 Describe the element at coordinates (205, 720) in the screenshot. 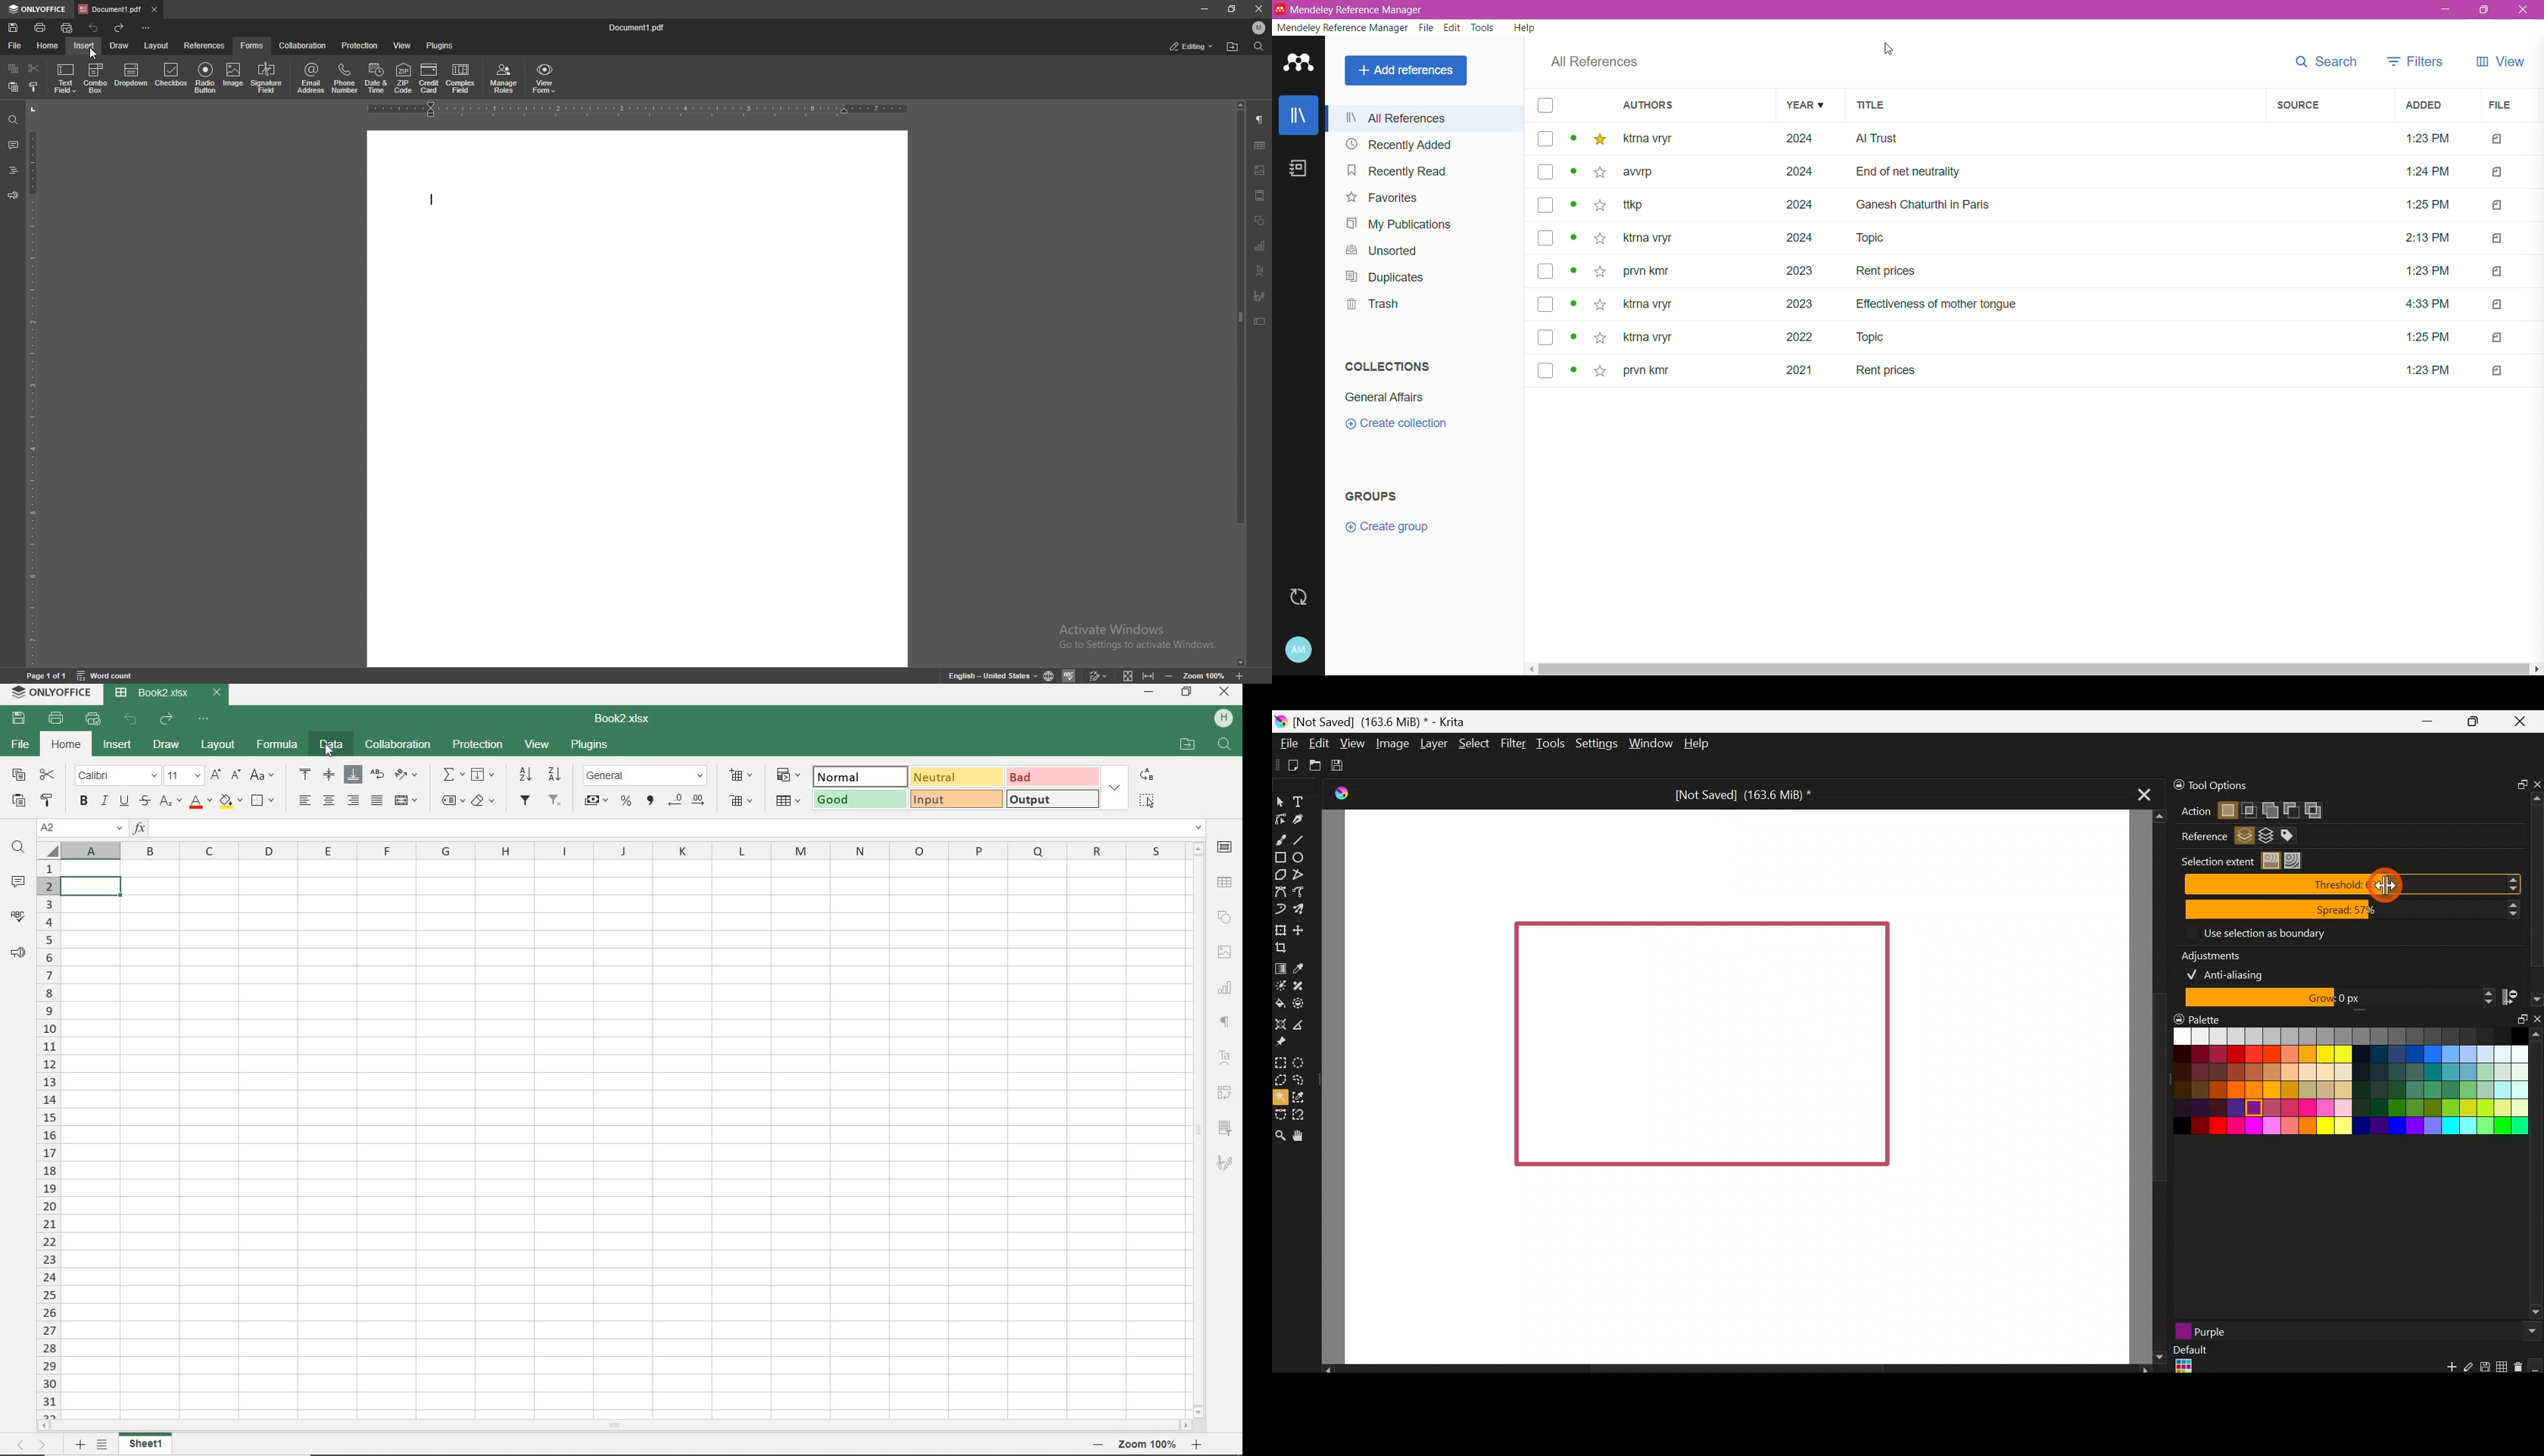

I see `CUSTOMIZE QUICK ACCESS TOOLBAR` at that location.